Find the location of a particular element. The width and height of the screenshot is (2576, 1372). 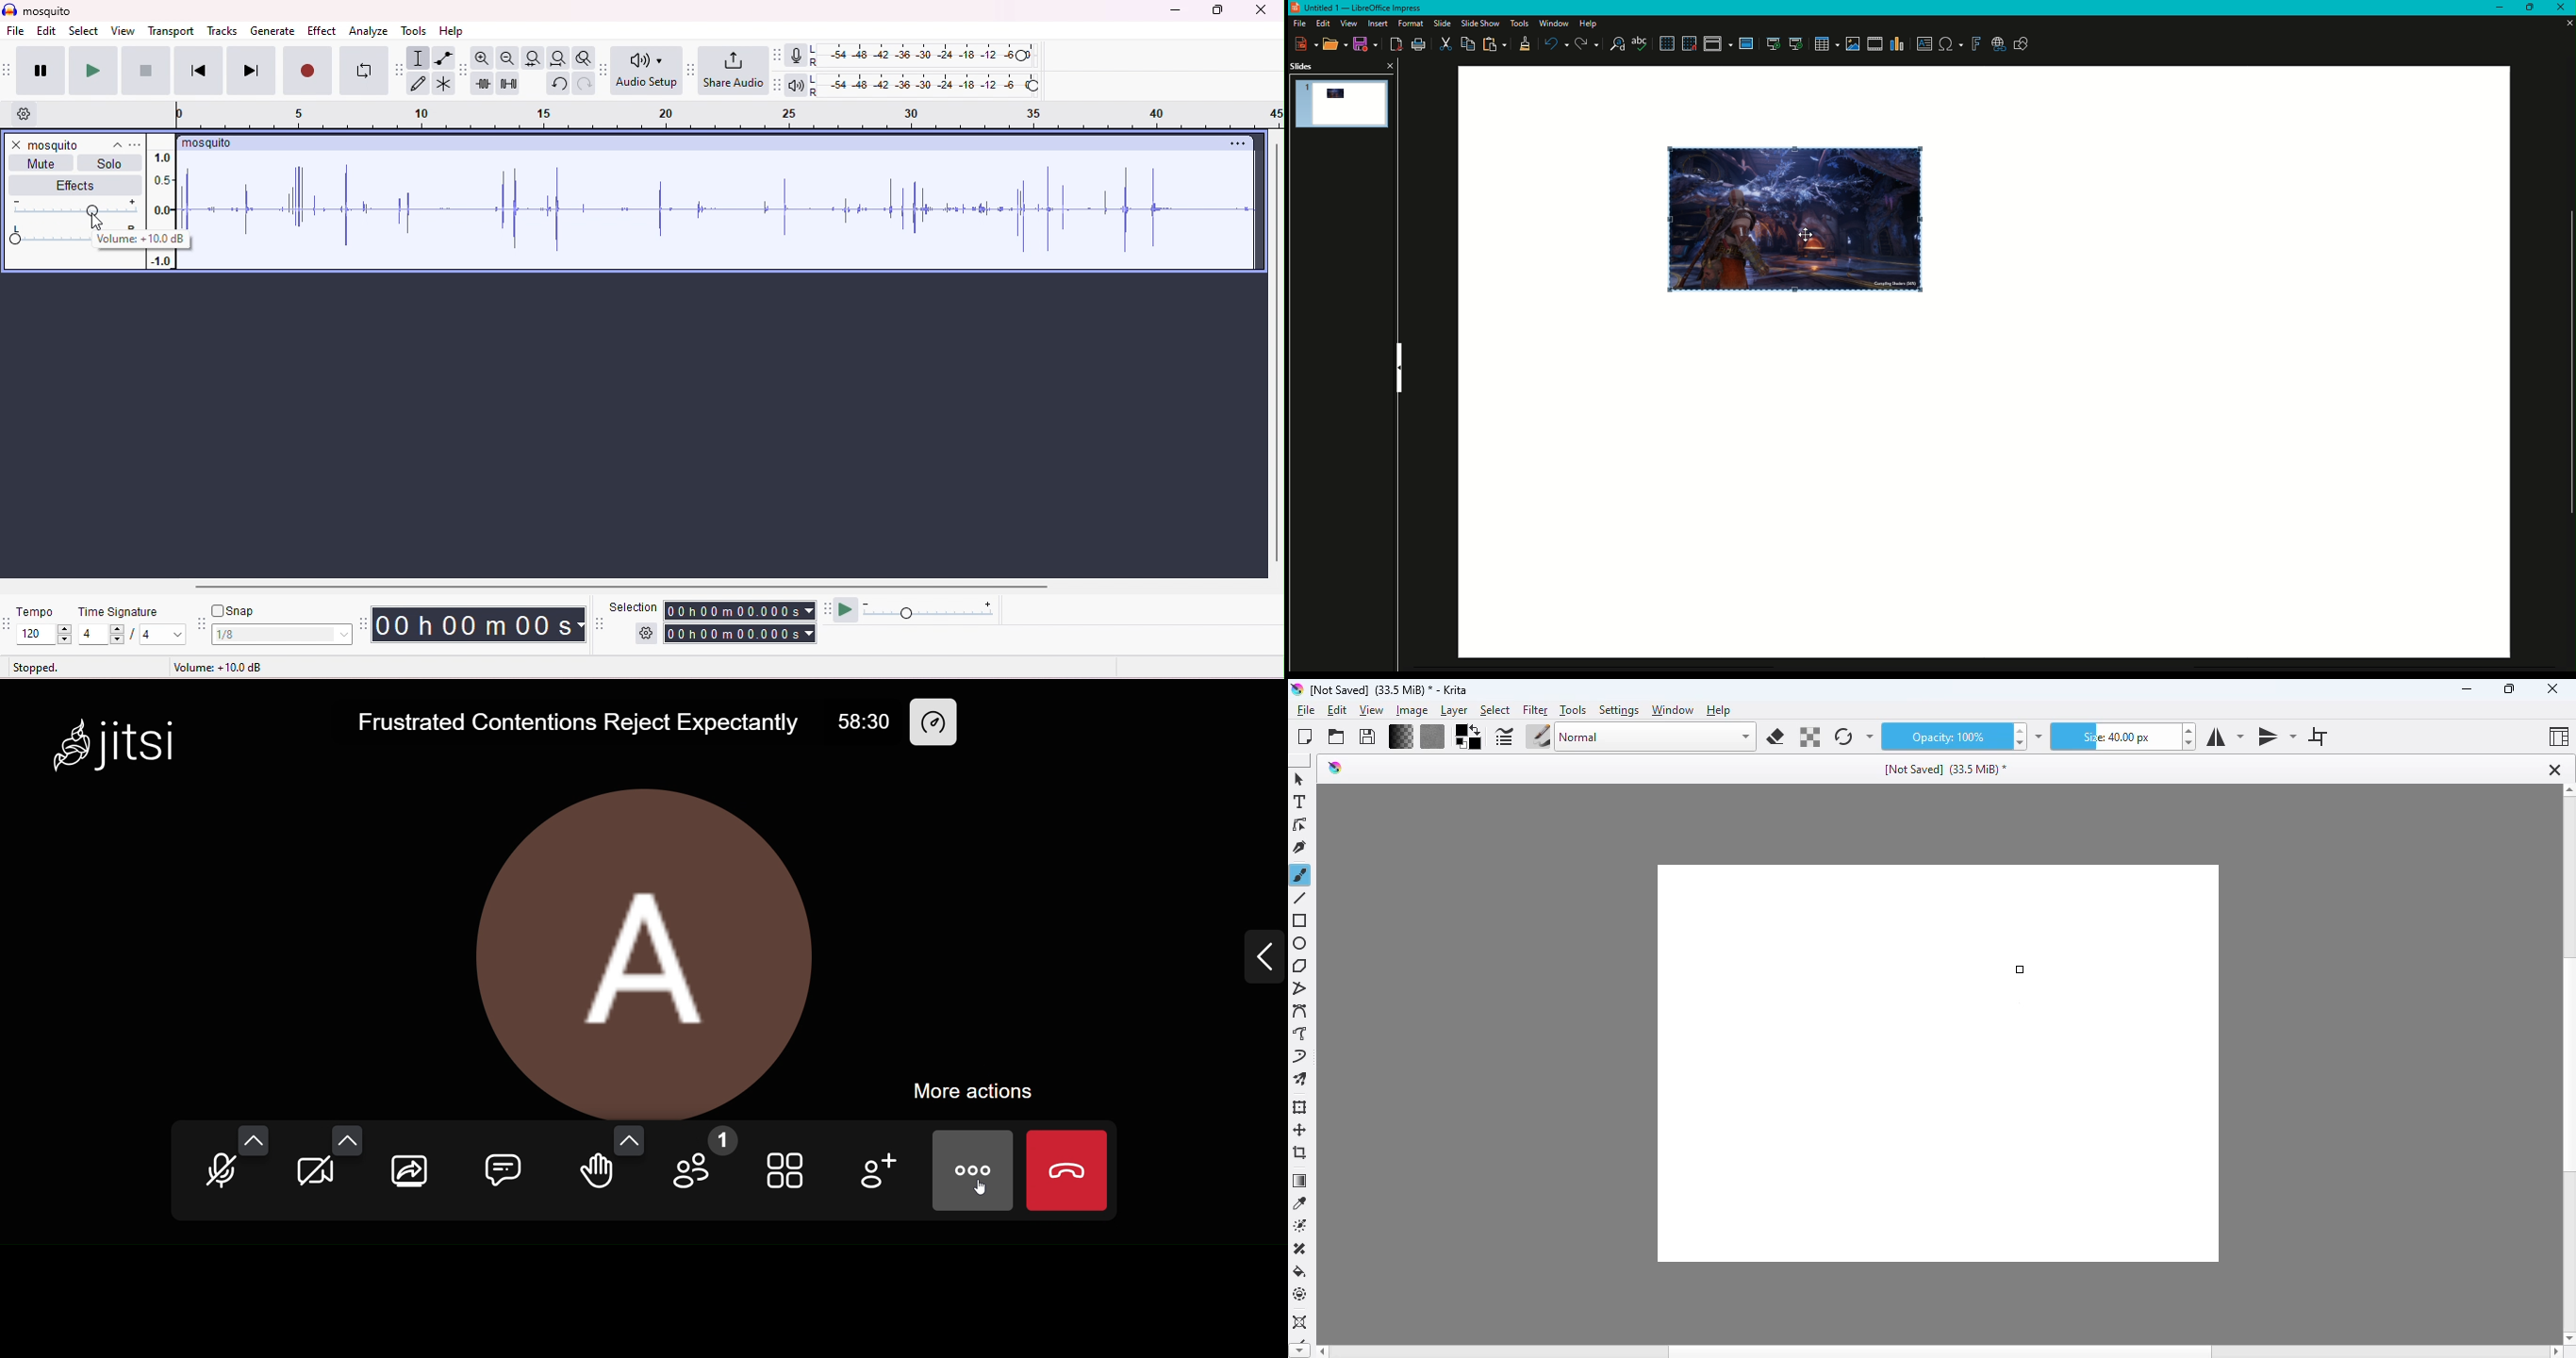

Slide Preview is located at coordinates (1343, 103).